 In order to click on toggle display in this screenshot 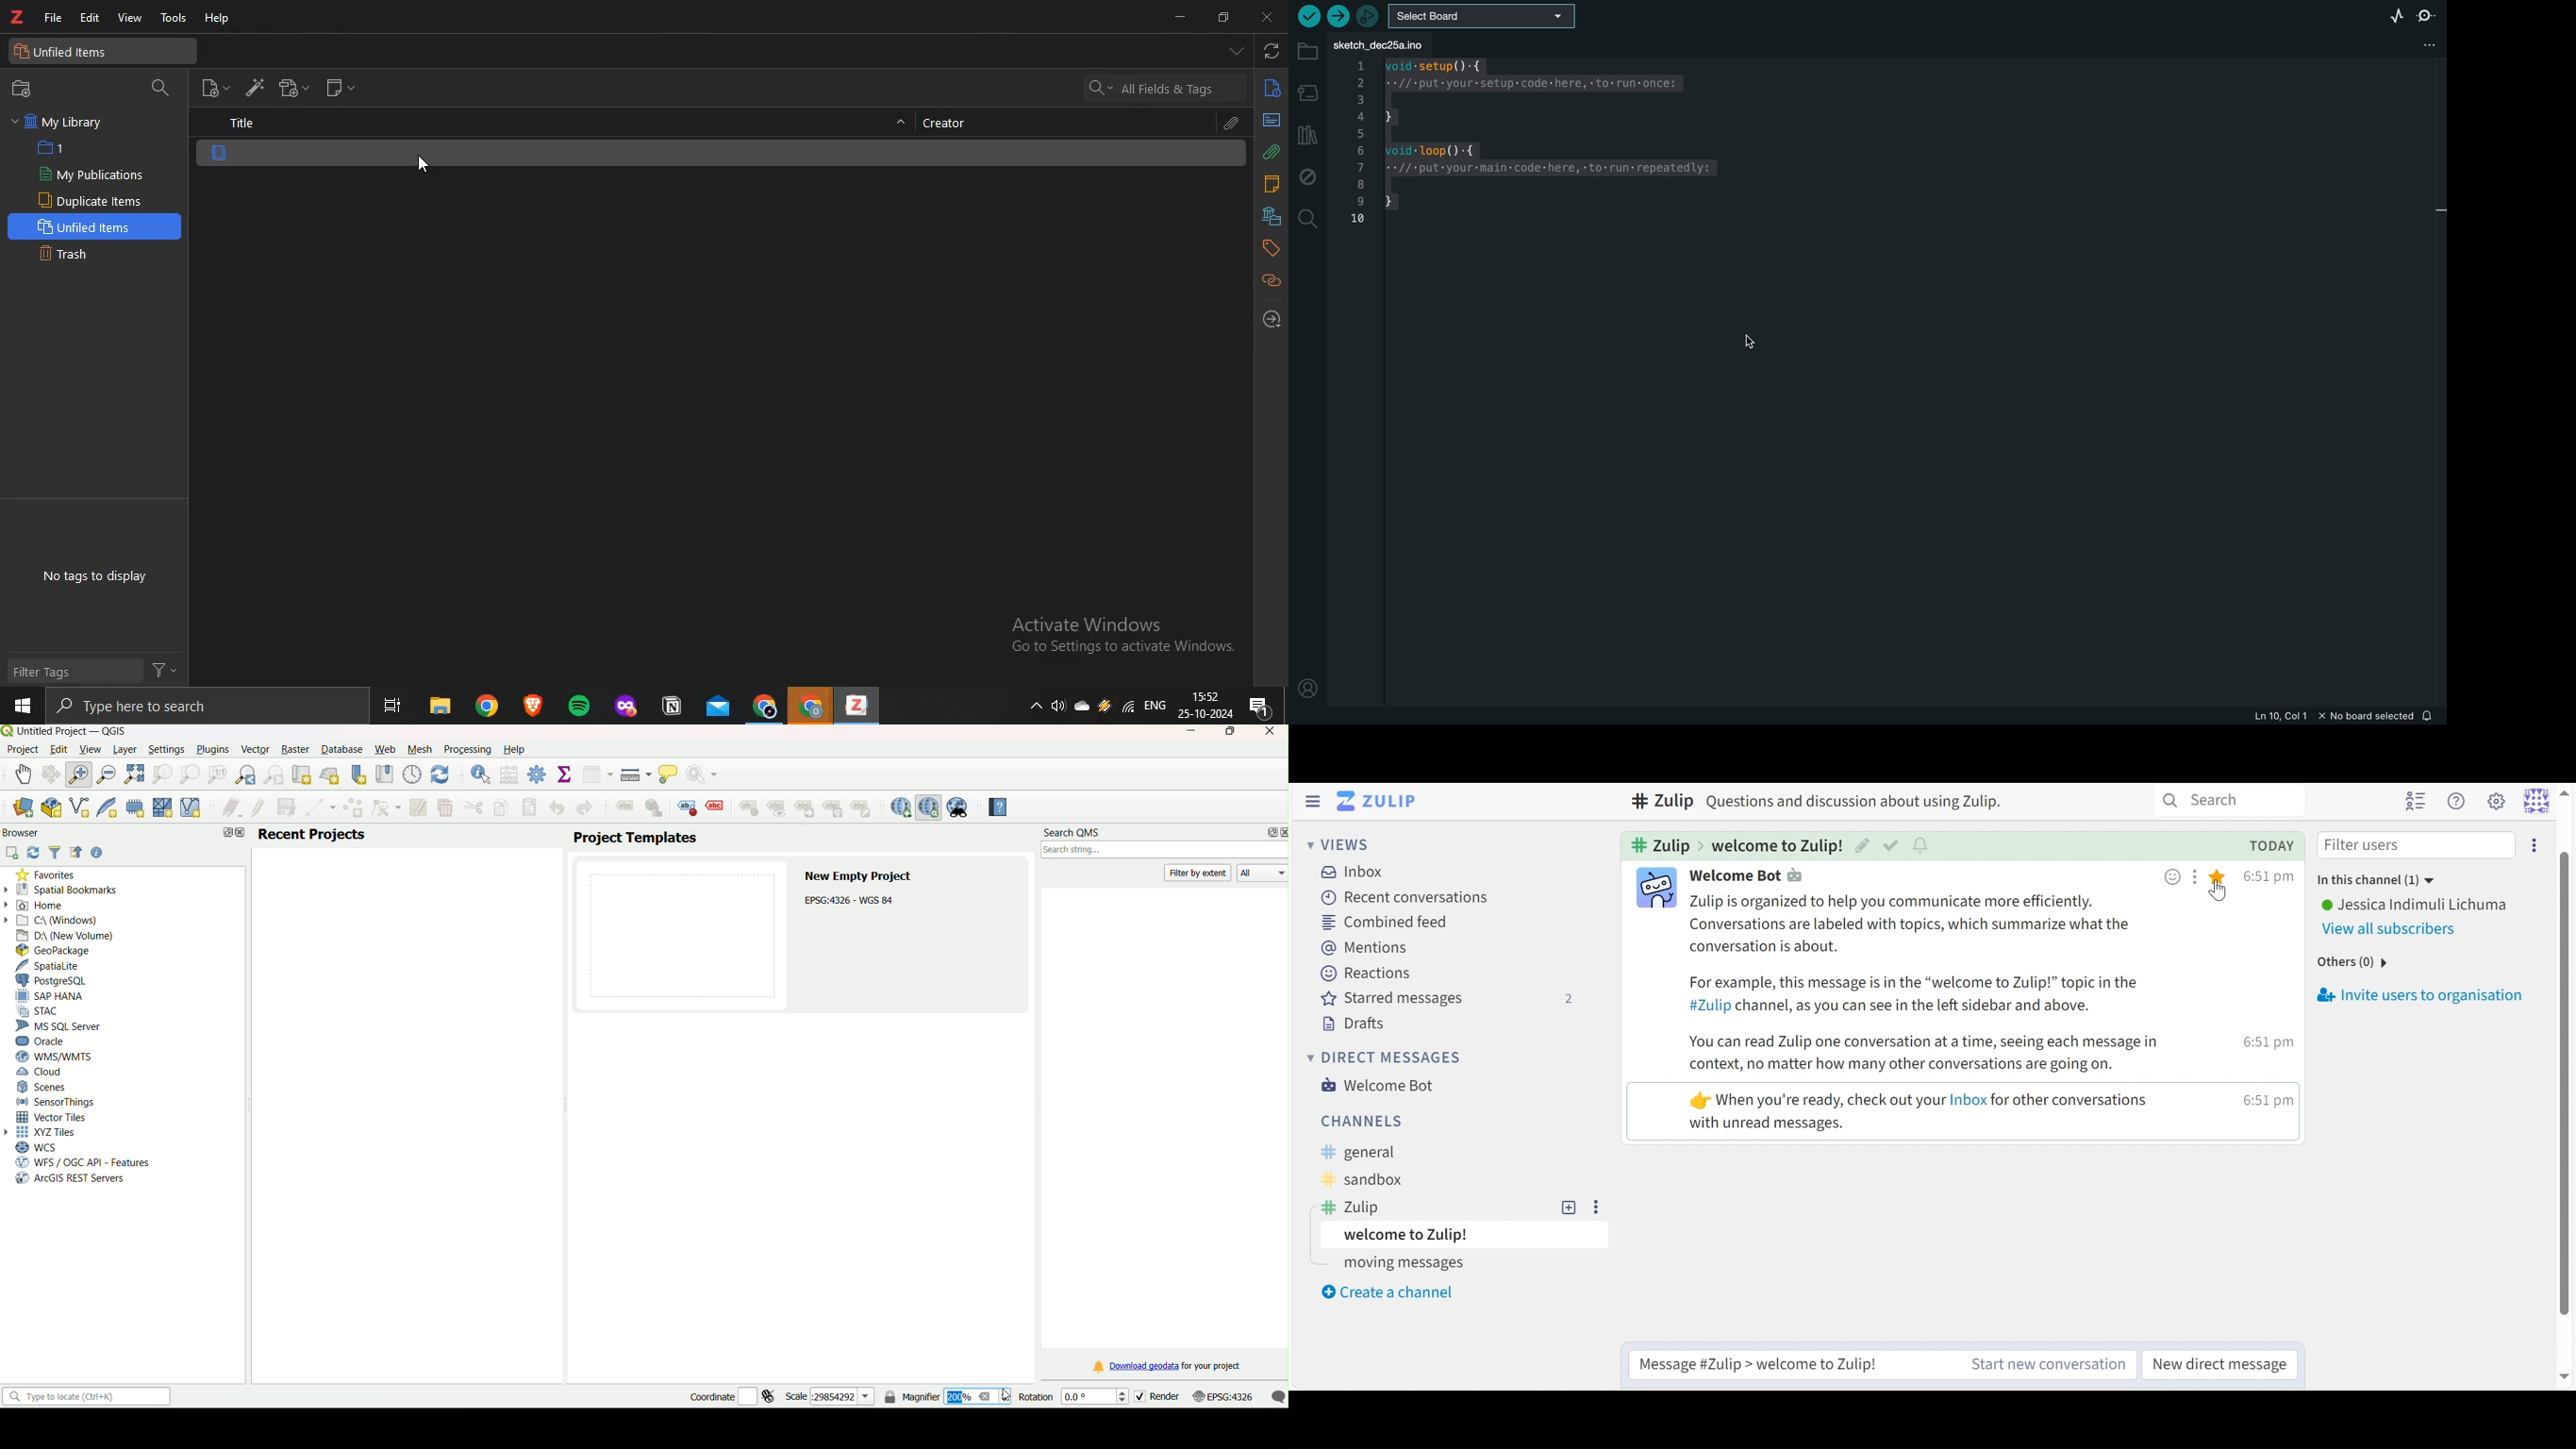, I will do `click(717, 806)`.